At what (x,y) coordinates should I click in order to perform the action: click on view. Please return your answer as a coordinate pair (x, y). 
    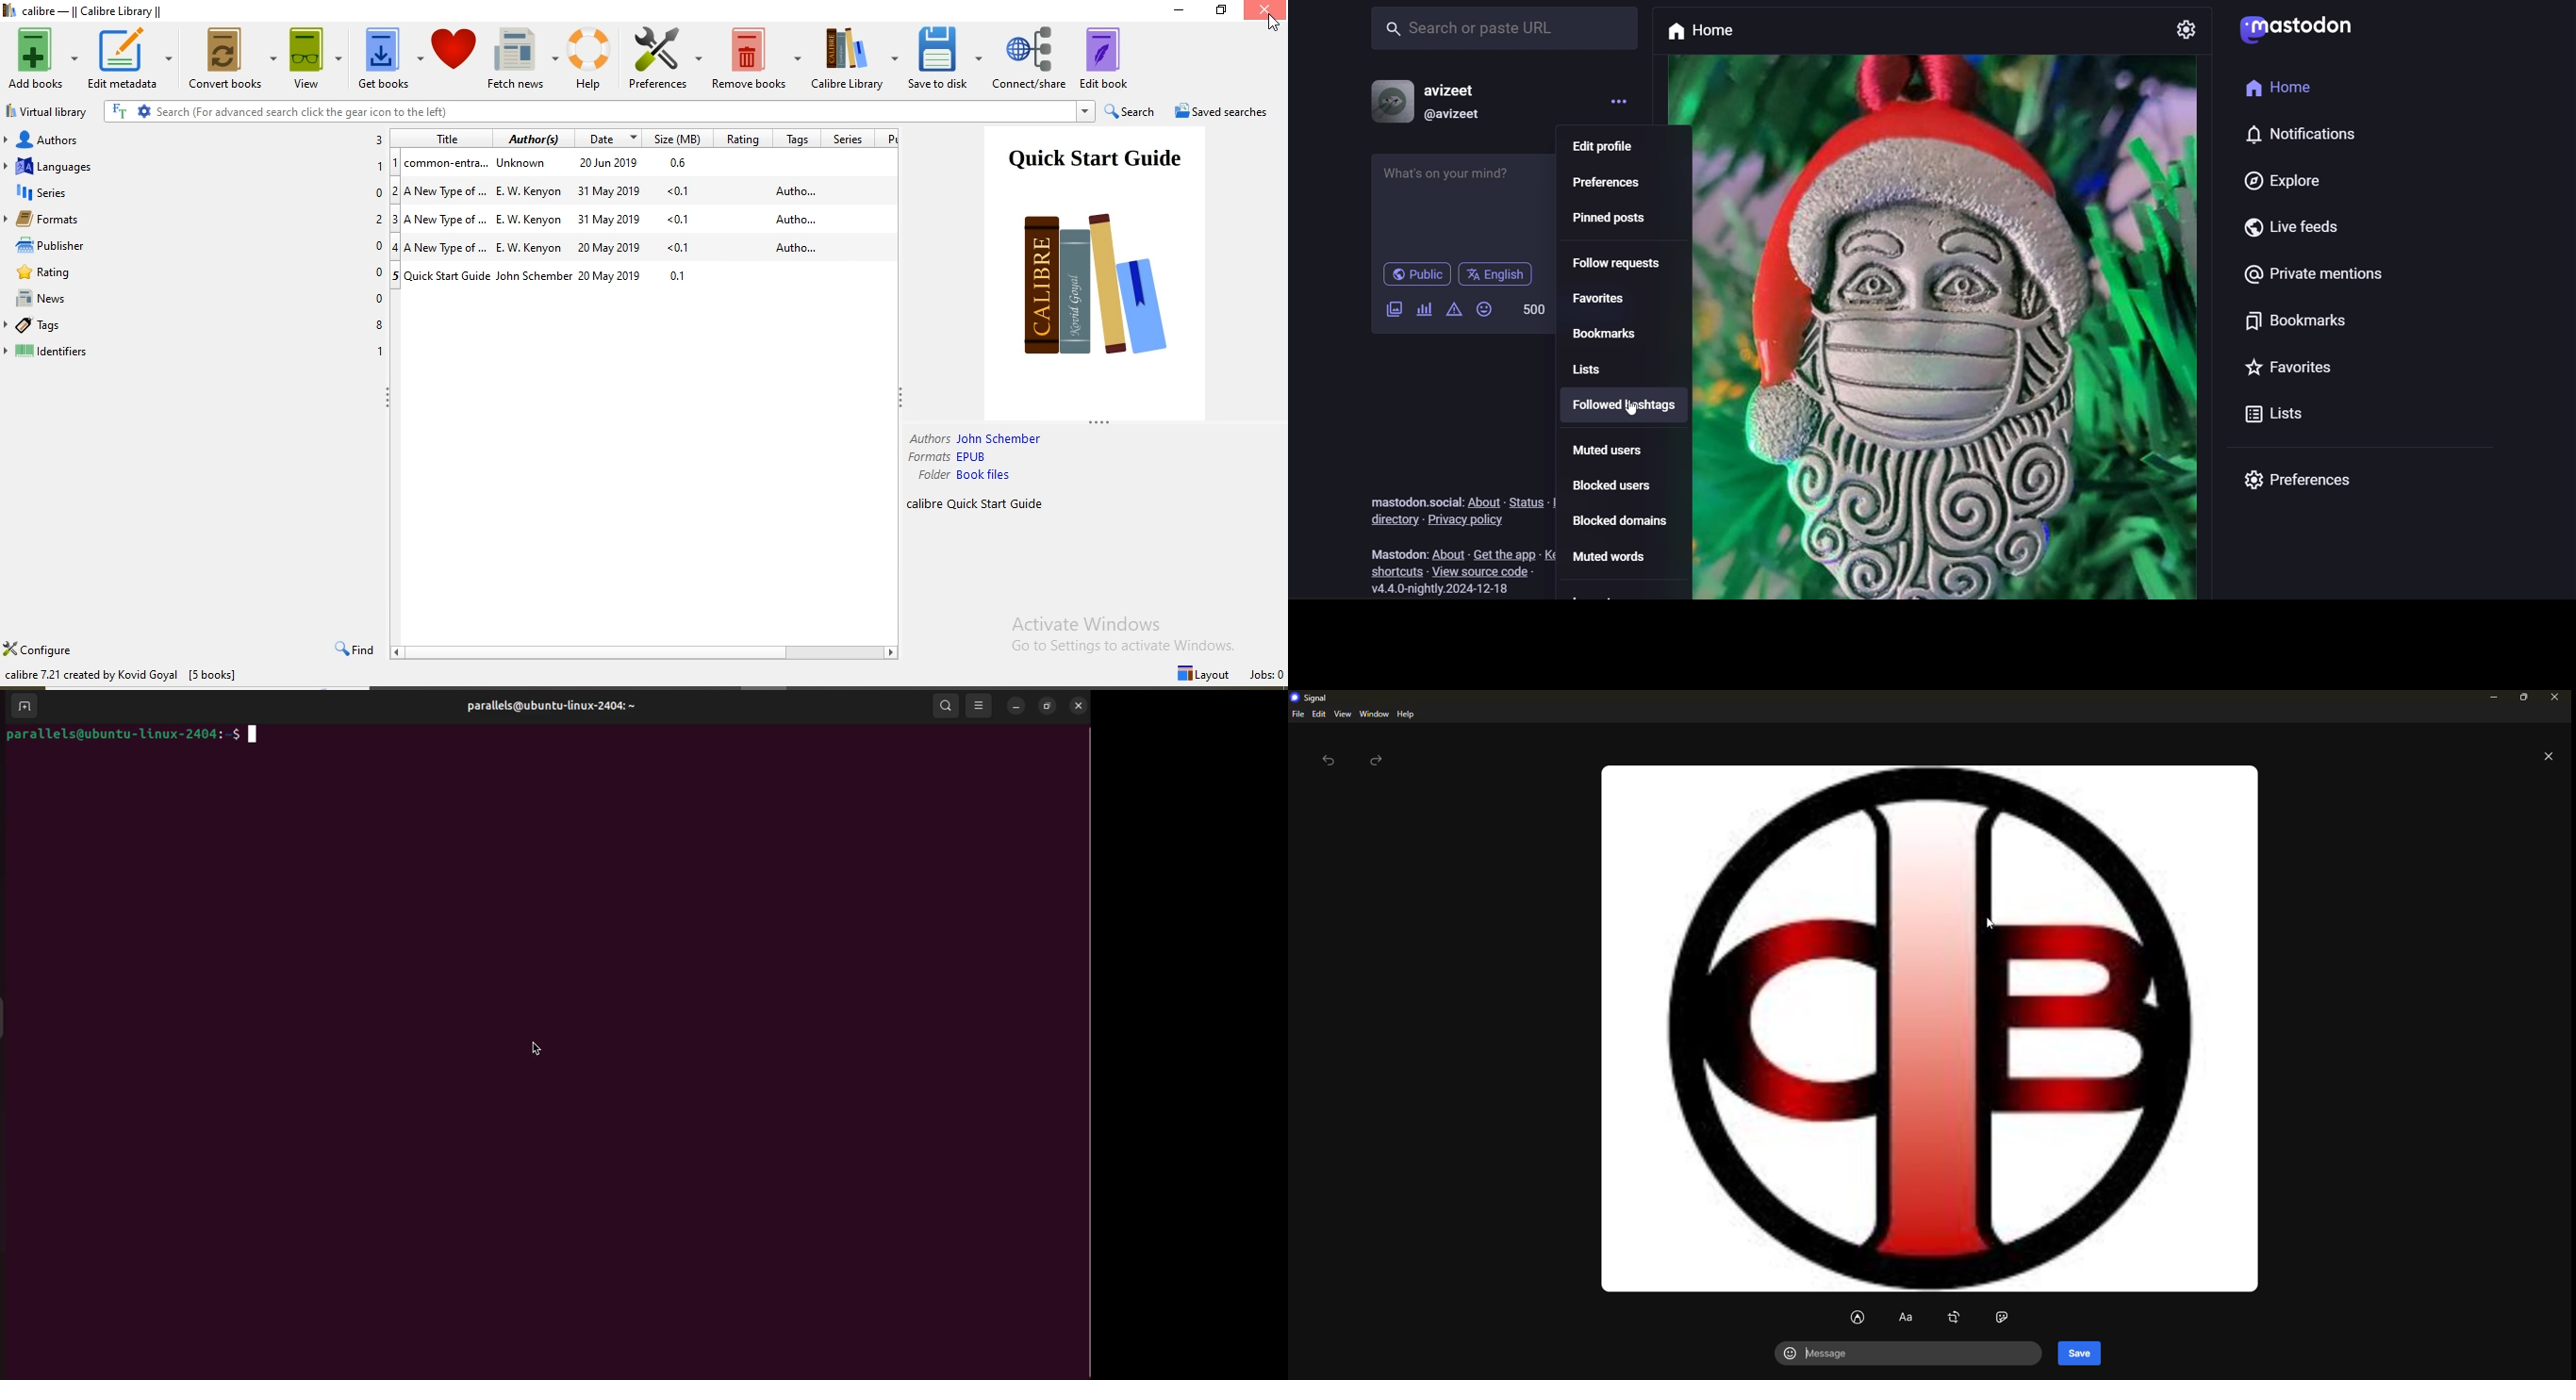
    Looking at the image, I should click on (1342, 715).